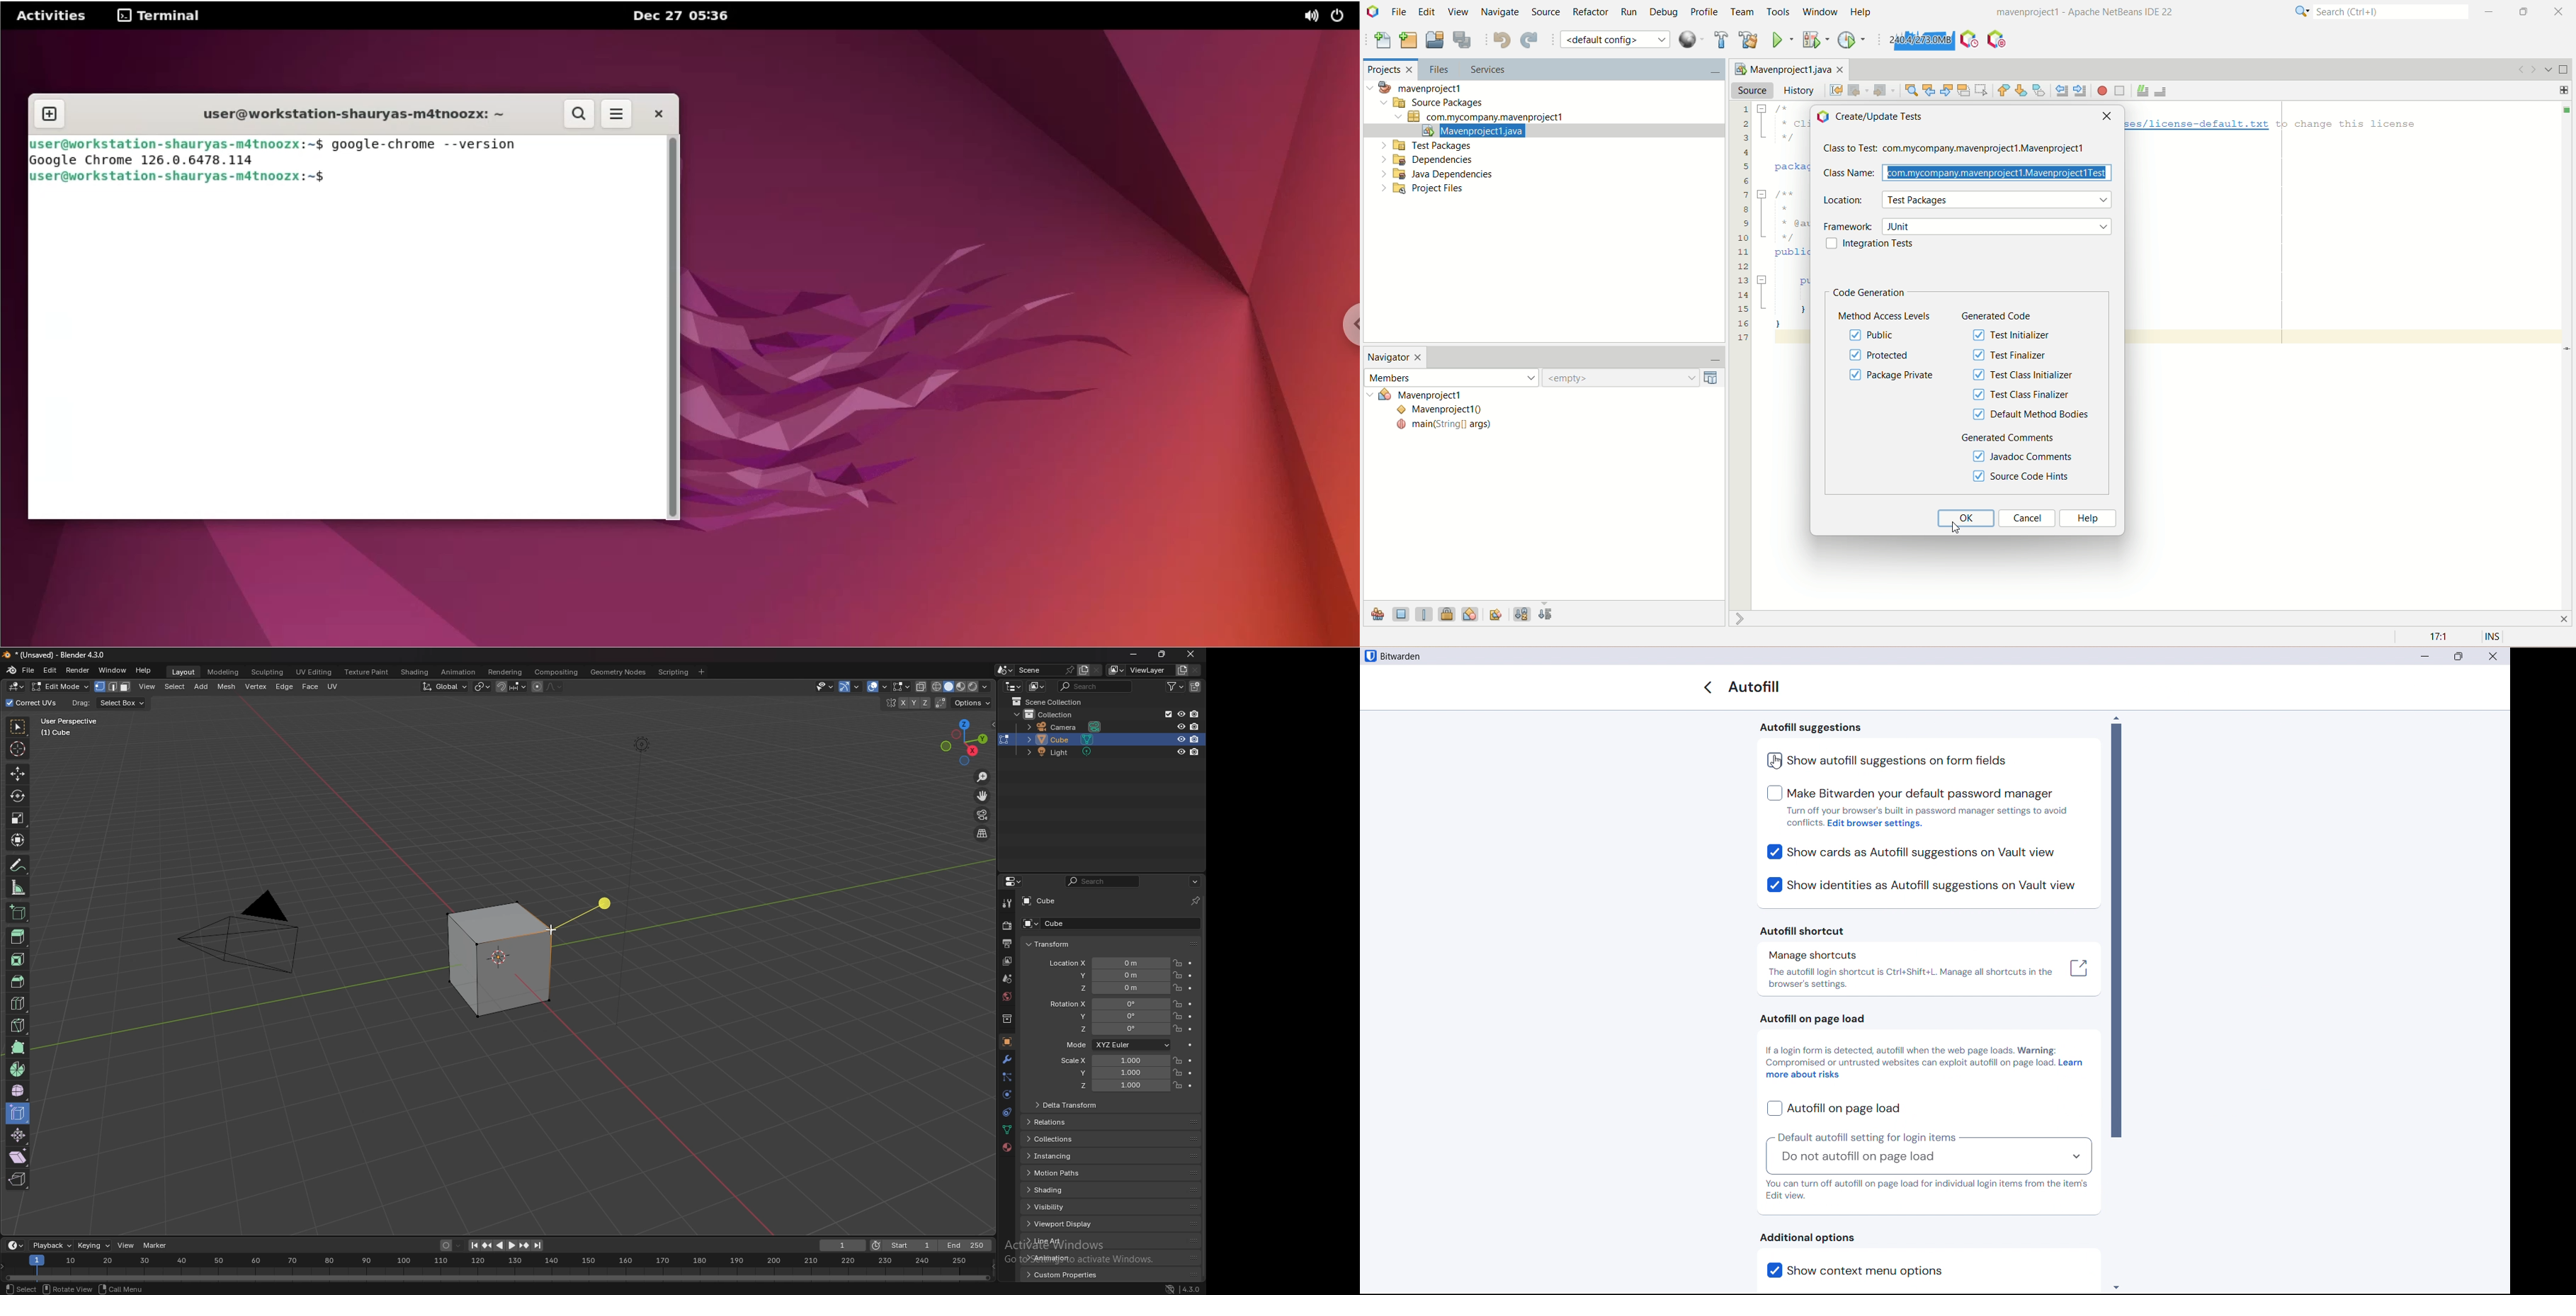 The width and height of the screenshot is (2576, 1316). I want to click on seek, so click(495, 1268).